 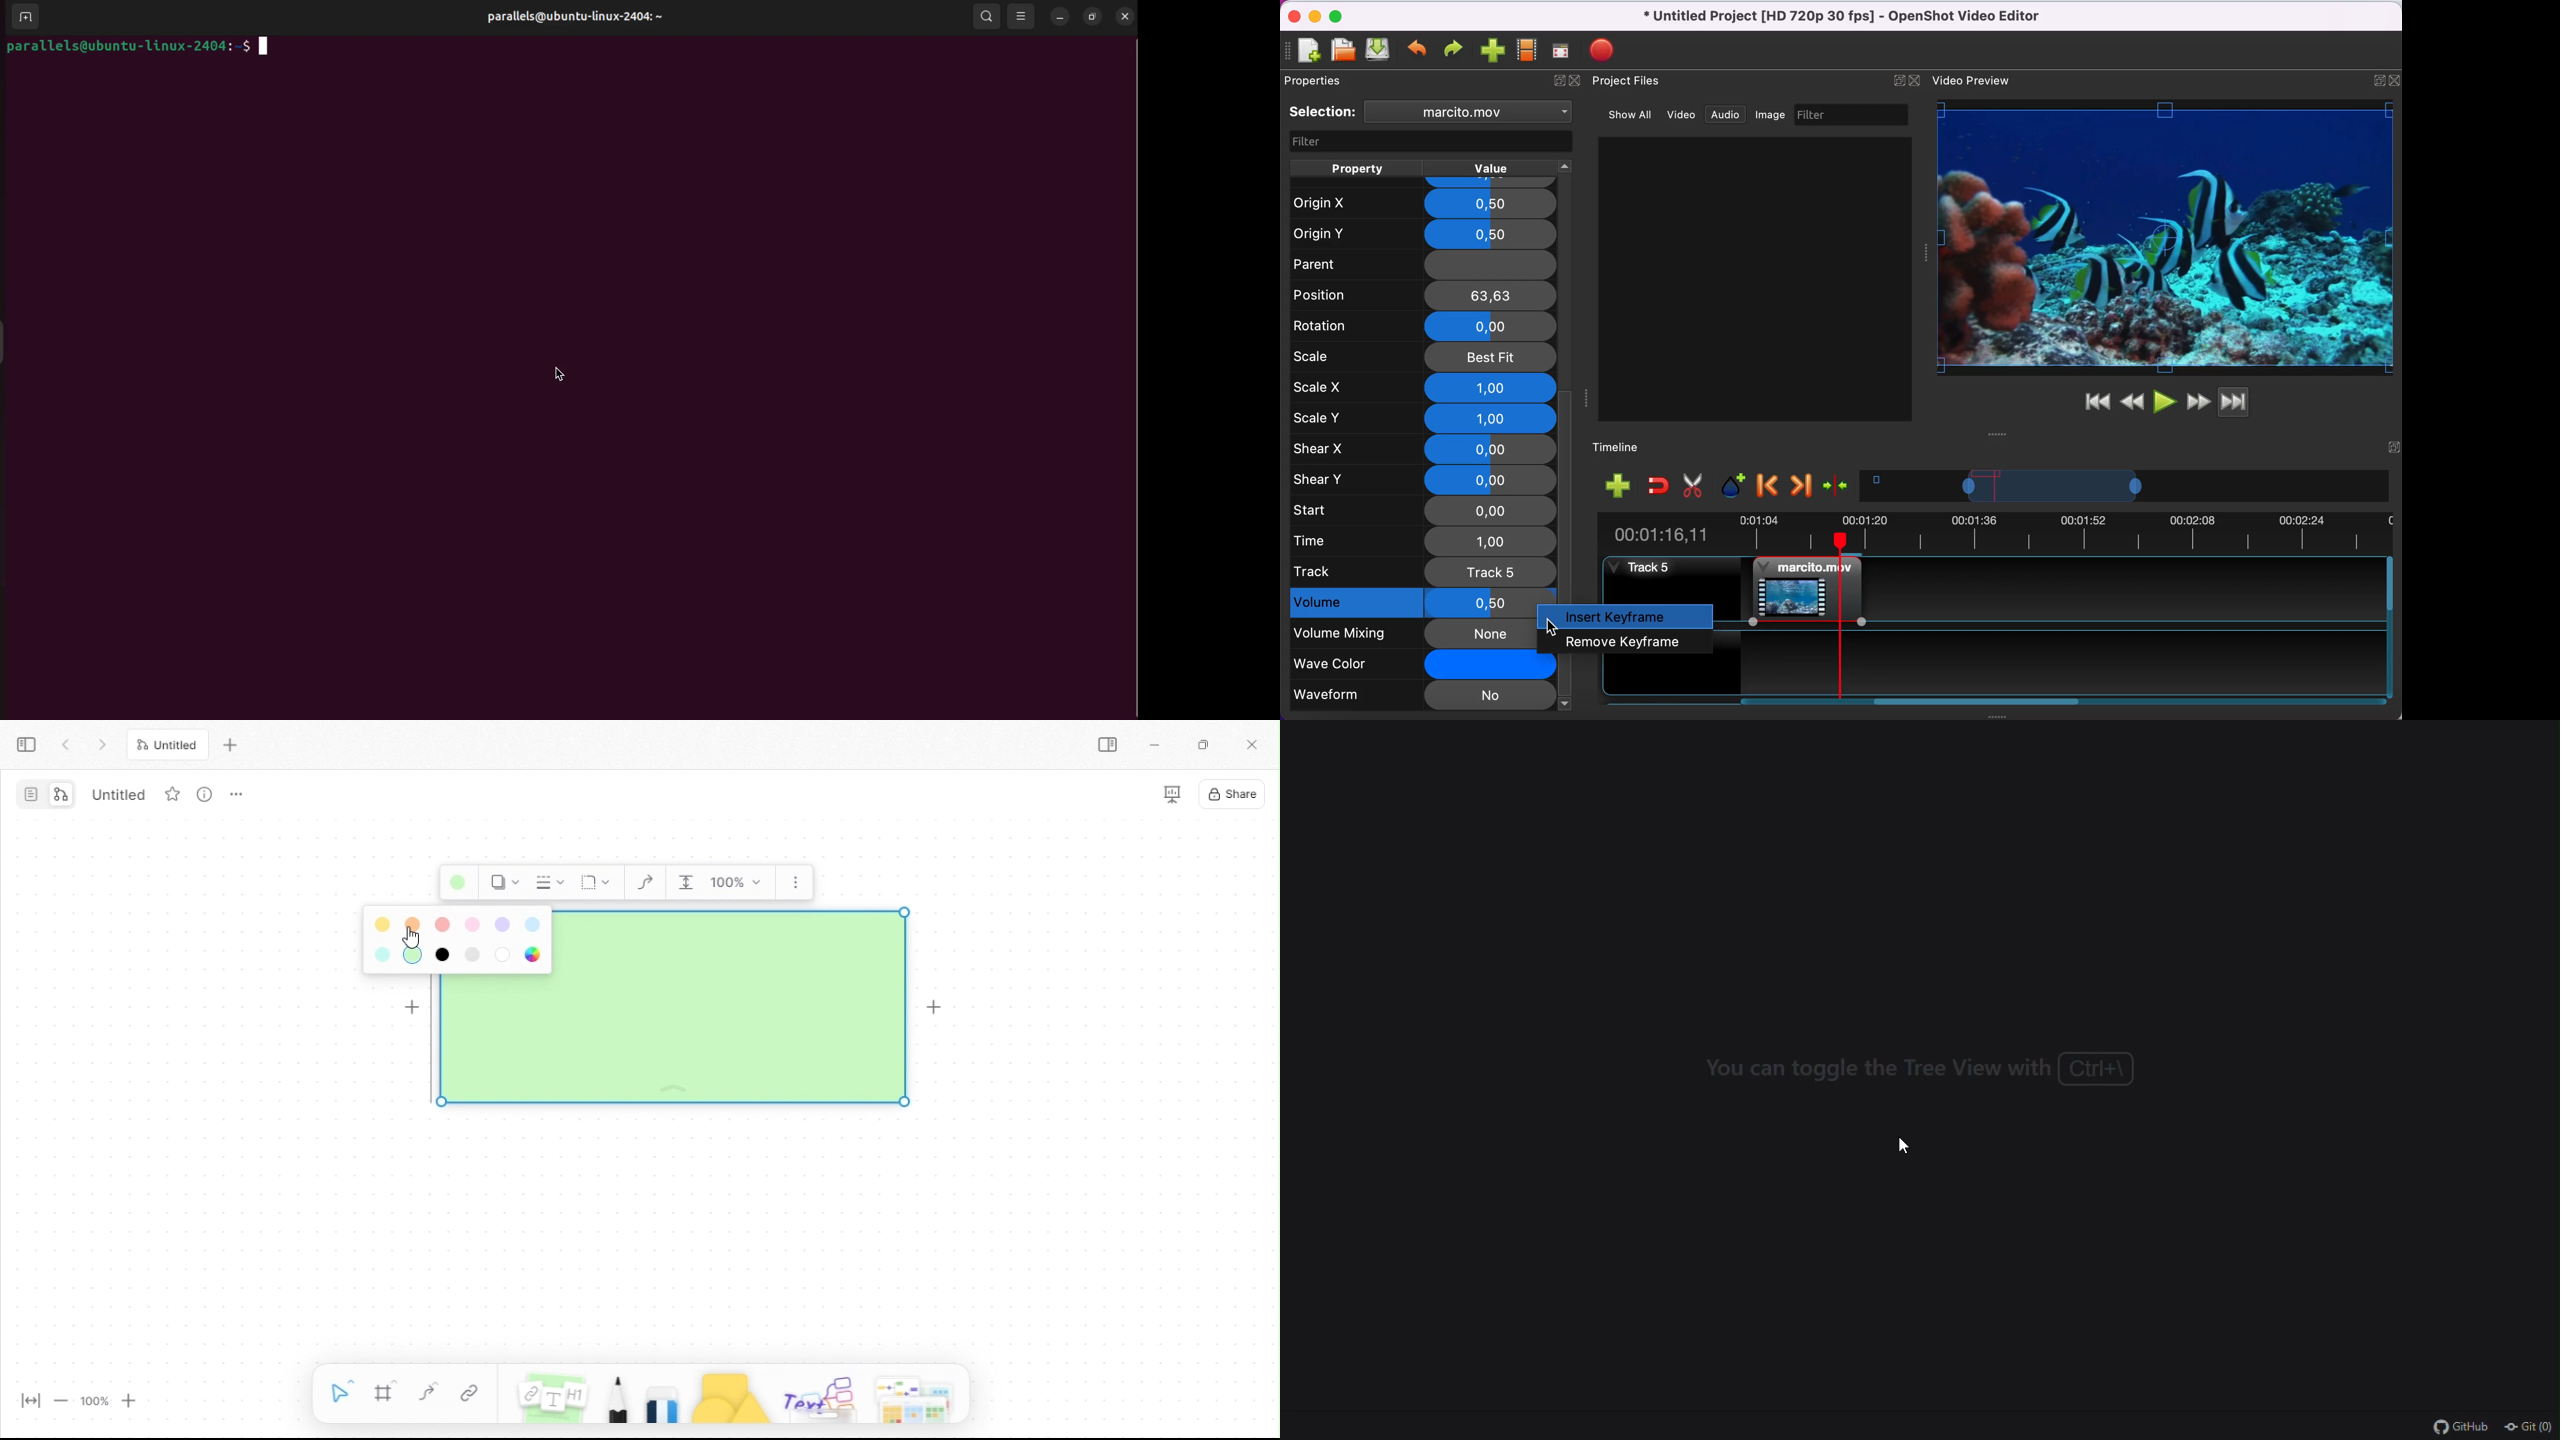 What do you see at coordinates (427, 1395) in the screenshot?
I see `curve` at bounding box center [427, 1395].